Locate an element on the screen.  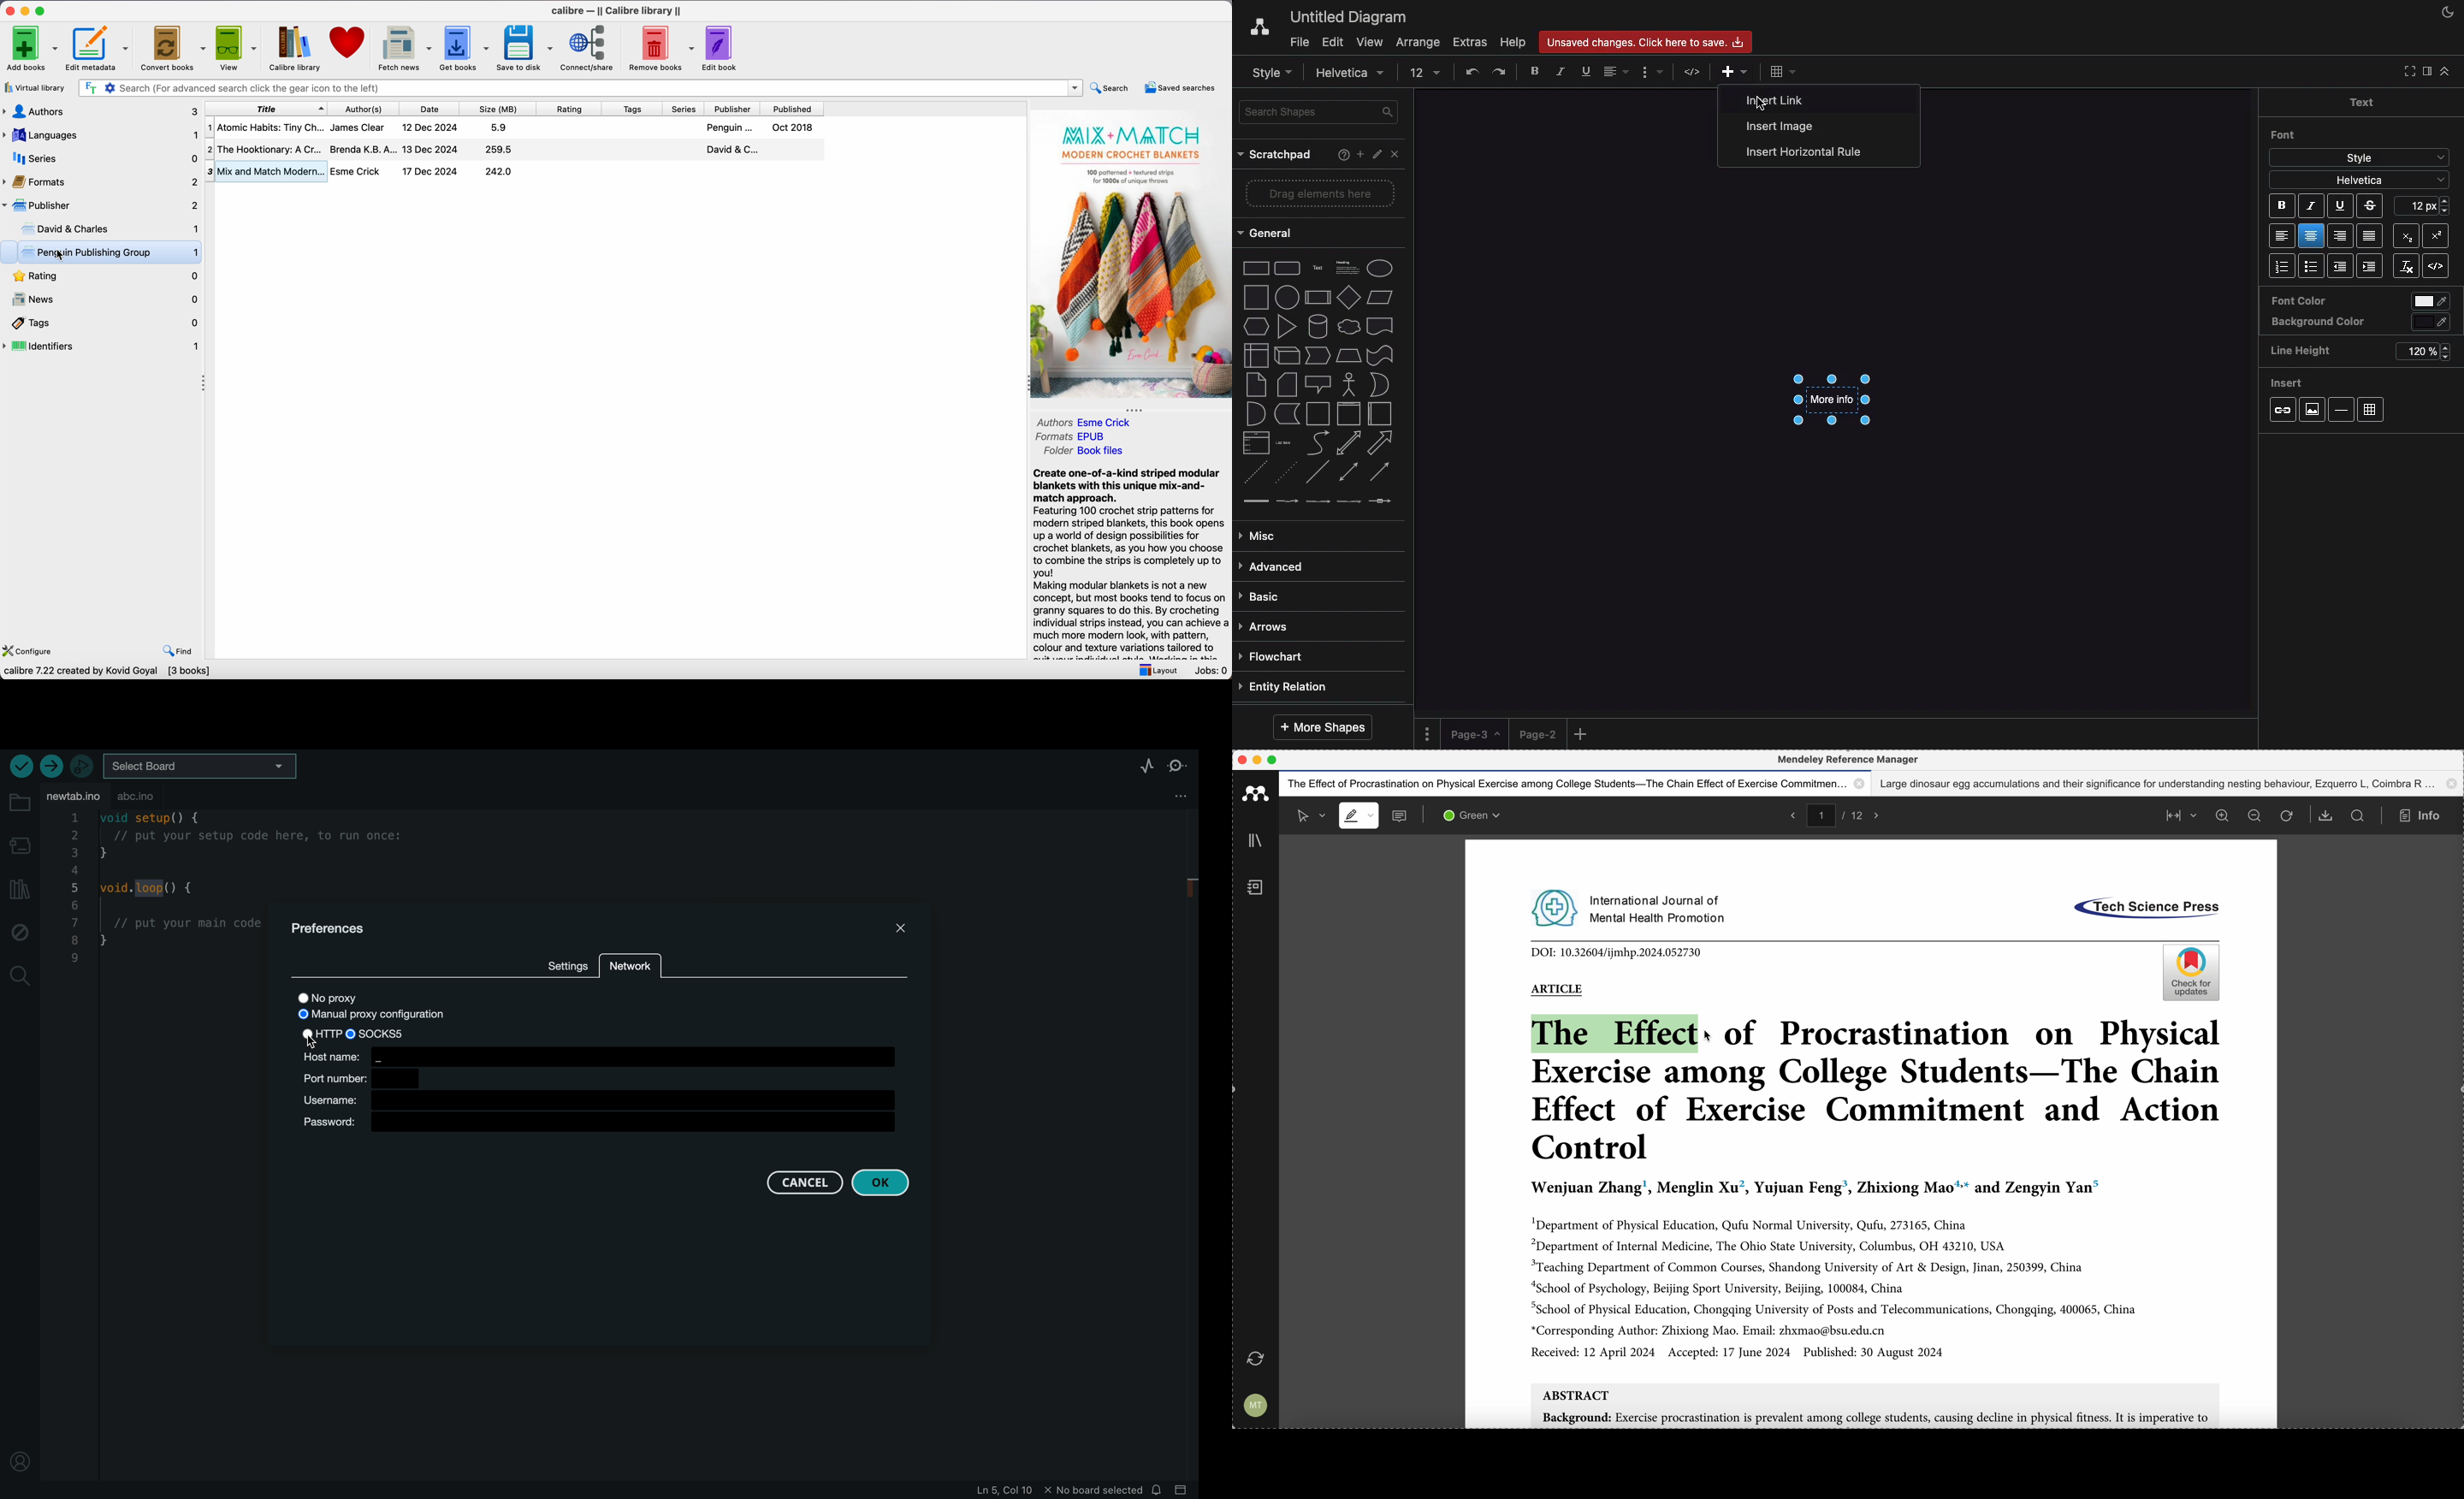
More info is located at coordinates (1831, 400).